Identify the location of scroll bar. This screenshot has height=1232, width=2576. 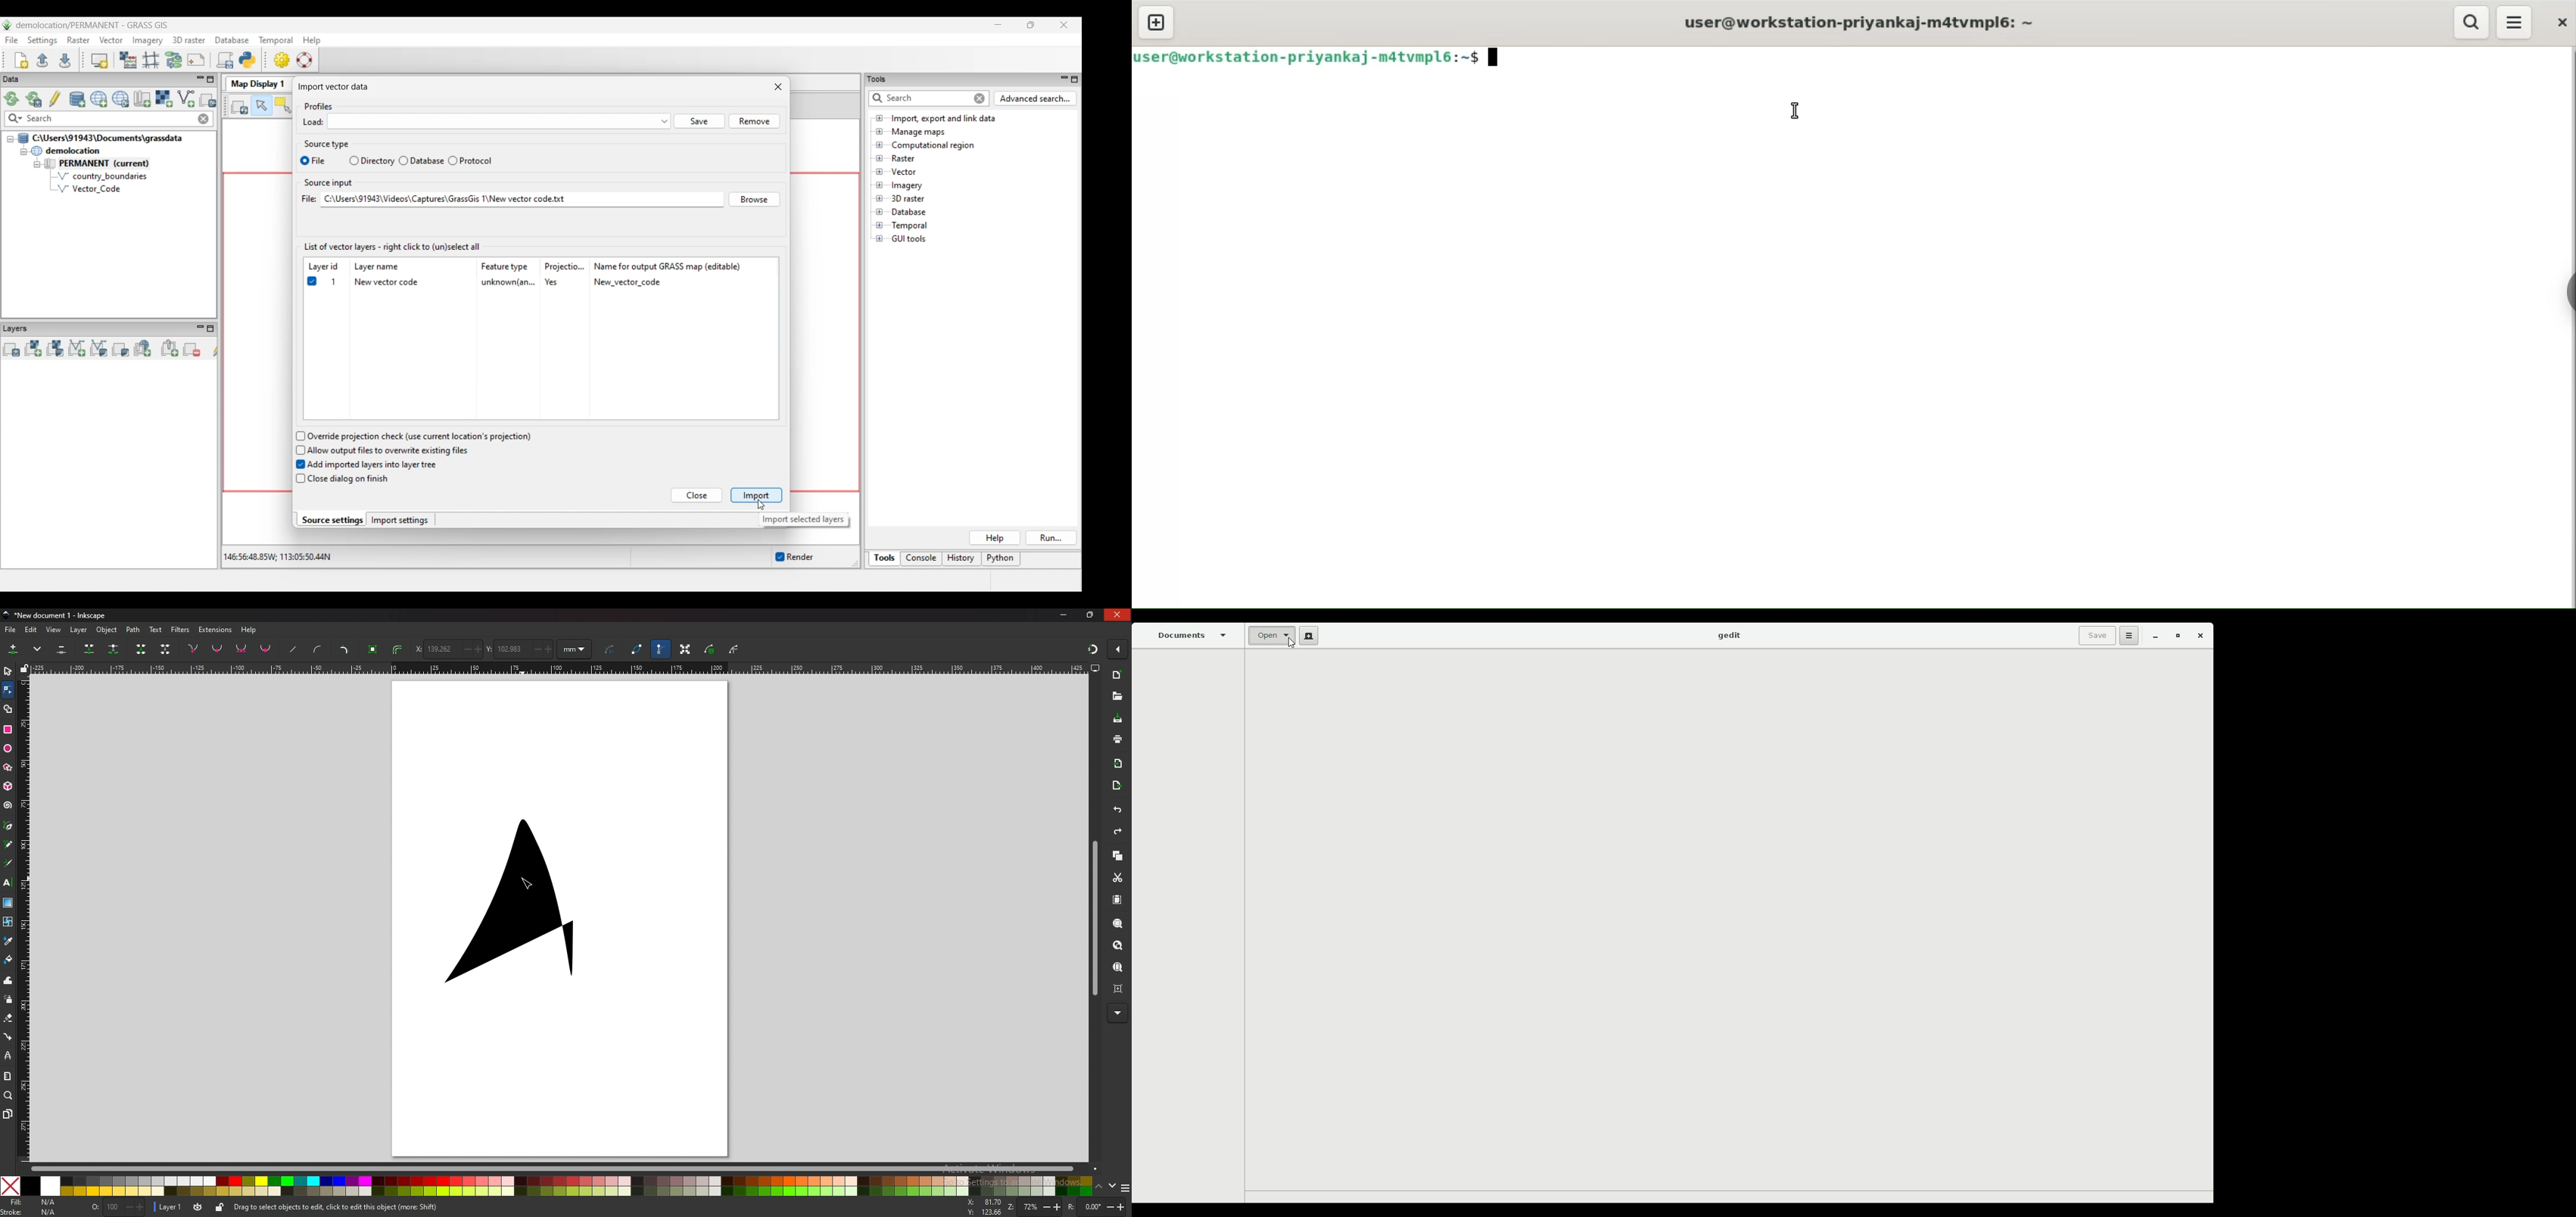
(566, 1169).